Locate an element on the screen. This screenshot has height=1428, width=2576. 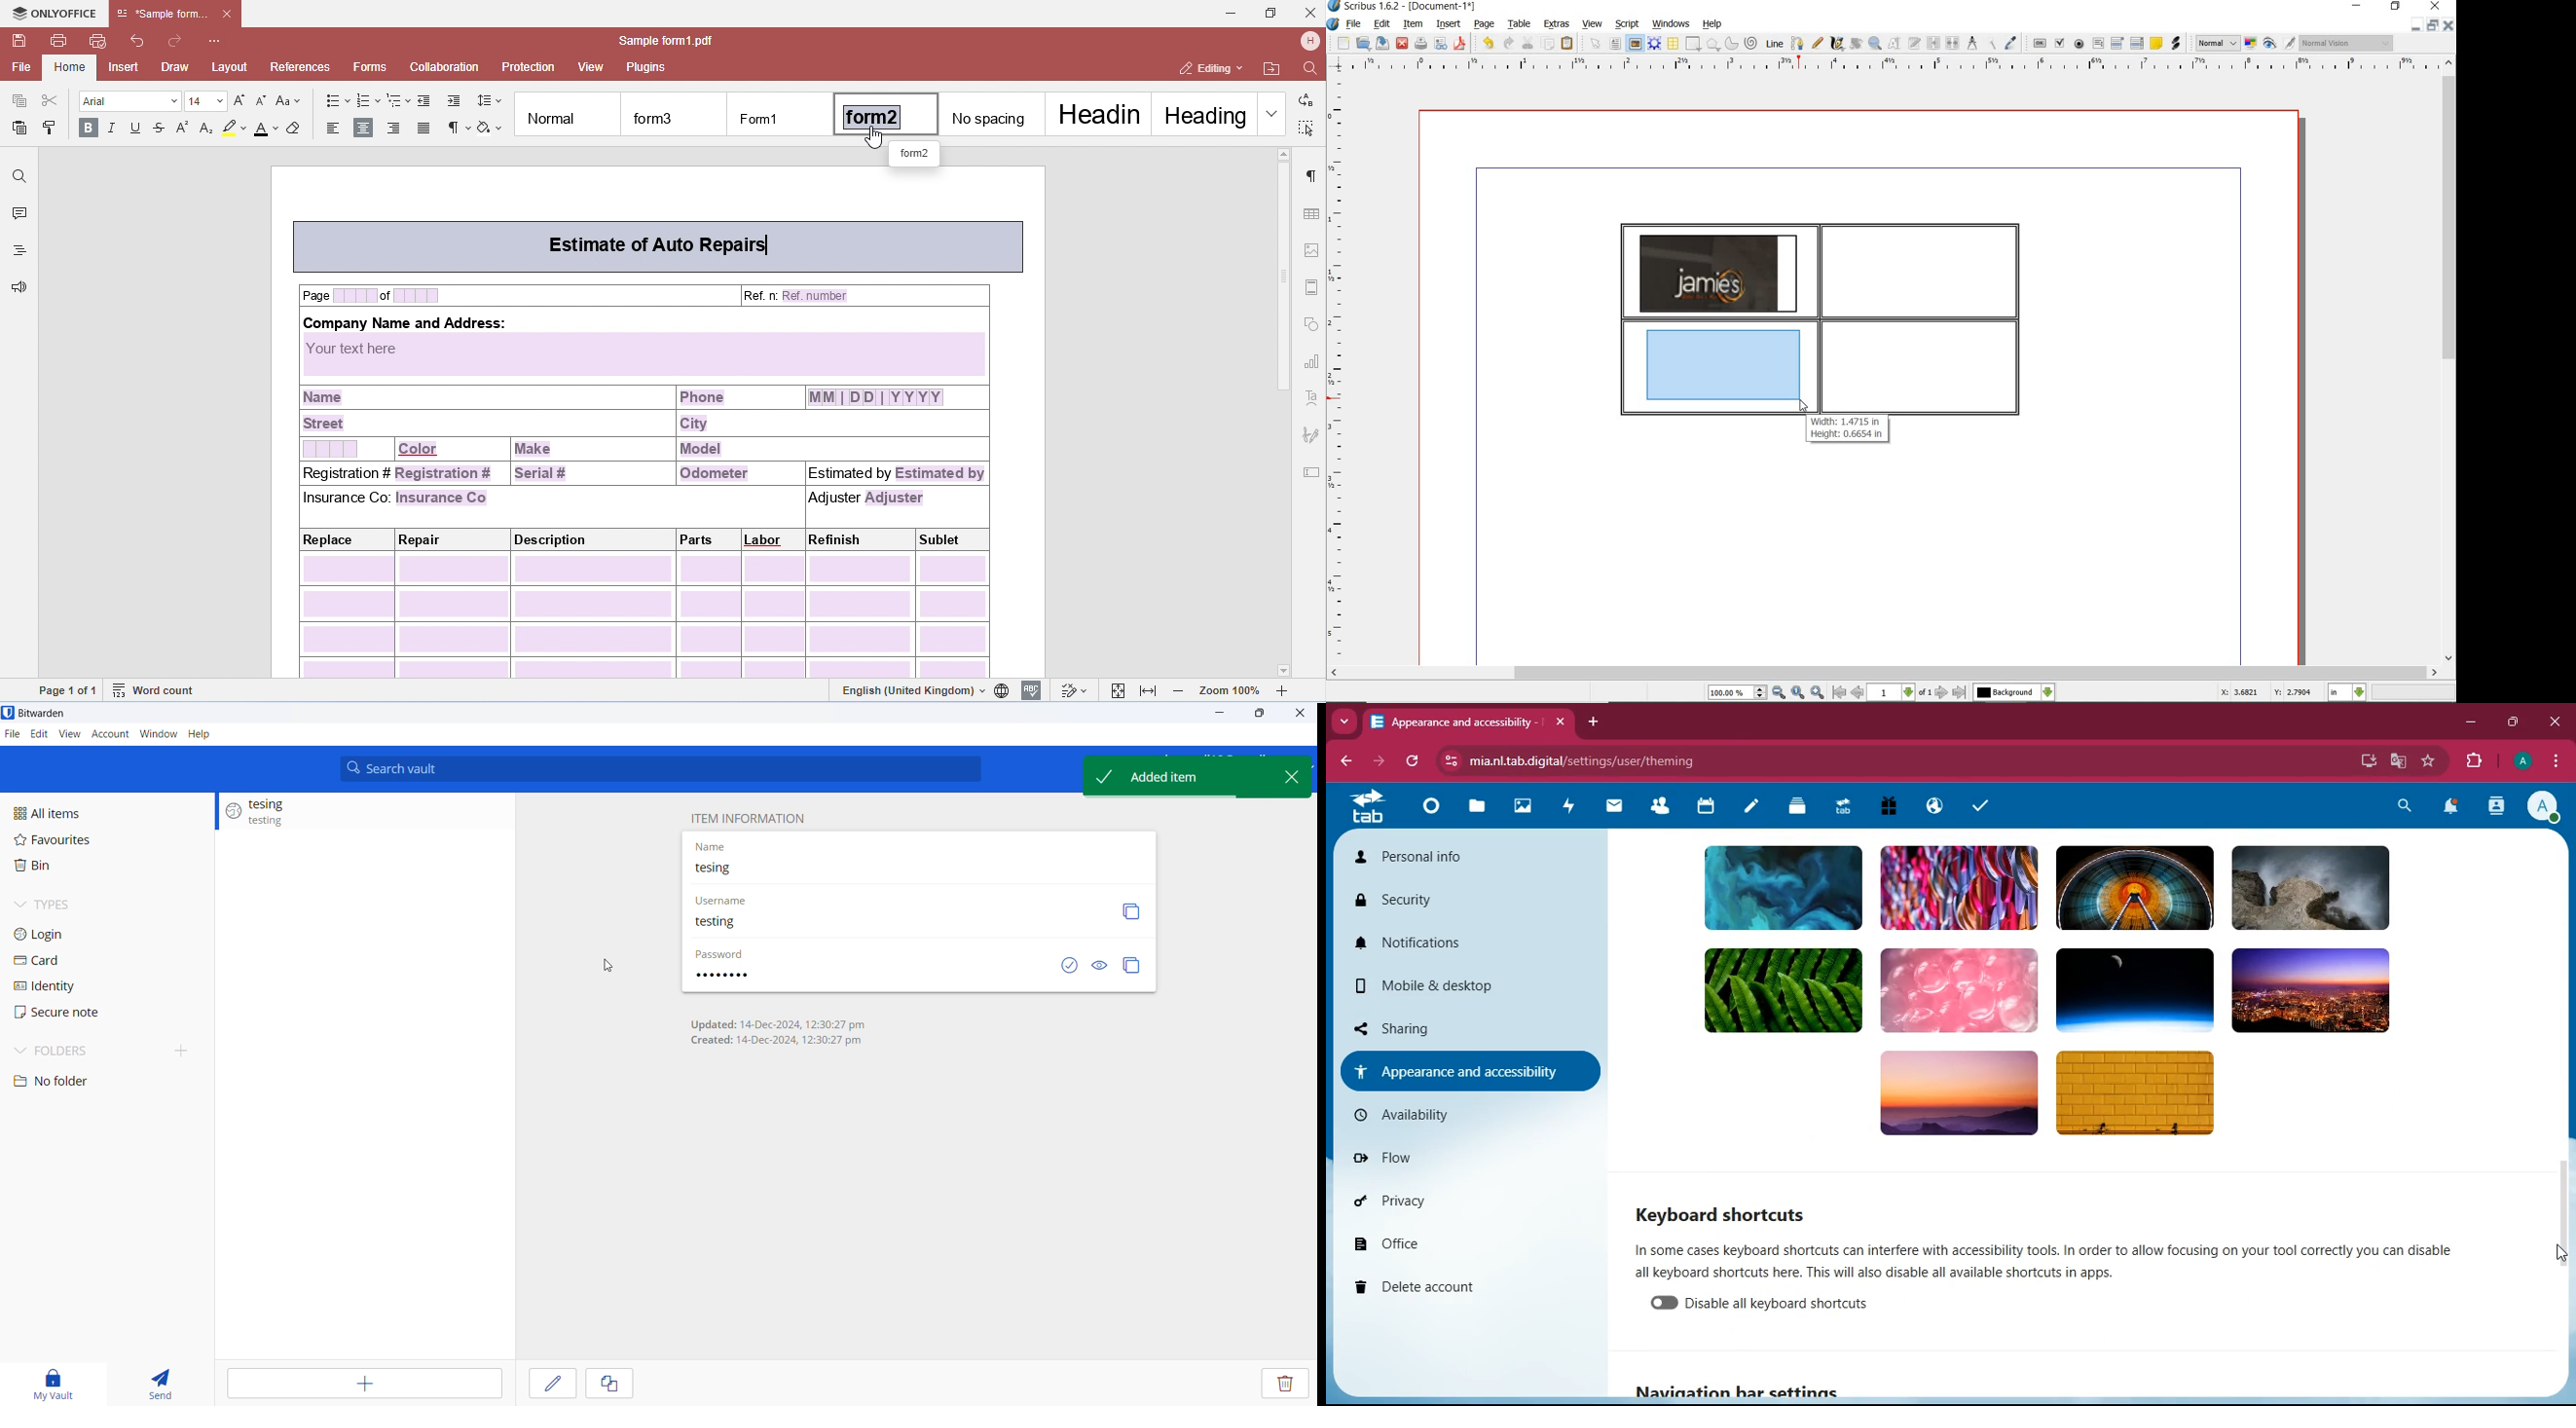
select current zoom level is located at coordinates (1737, 694).